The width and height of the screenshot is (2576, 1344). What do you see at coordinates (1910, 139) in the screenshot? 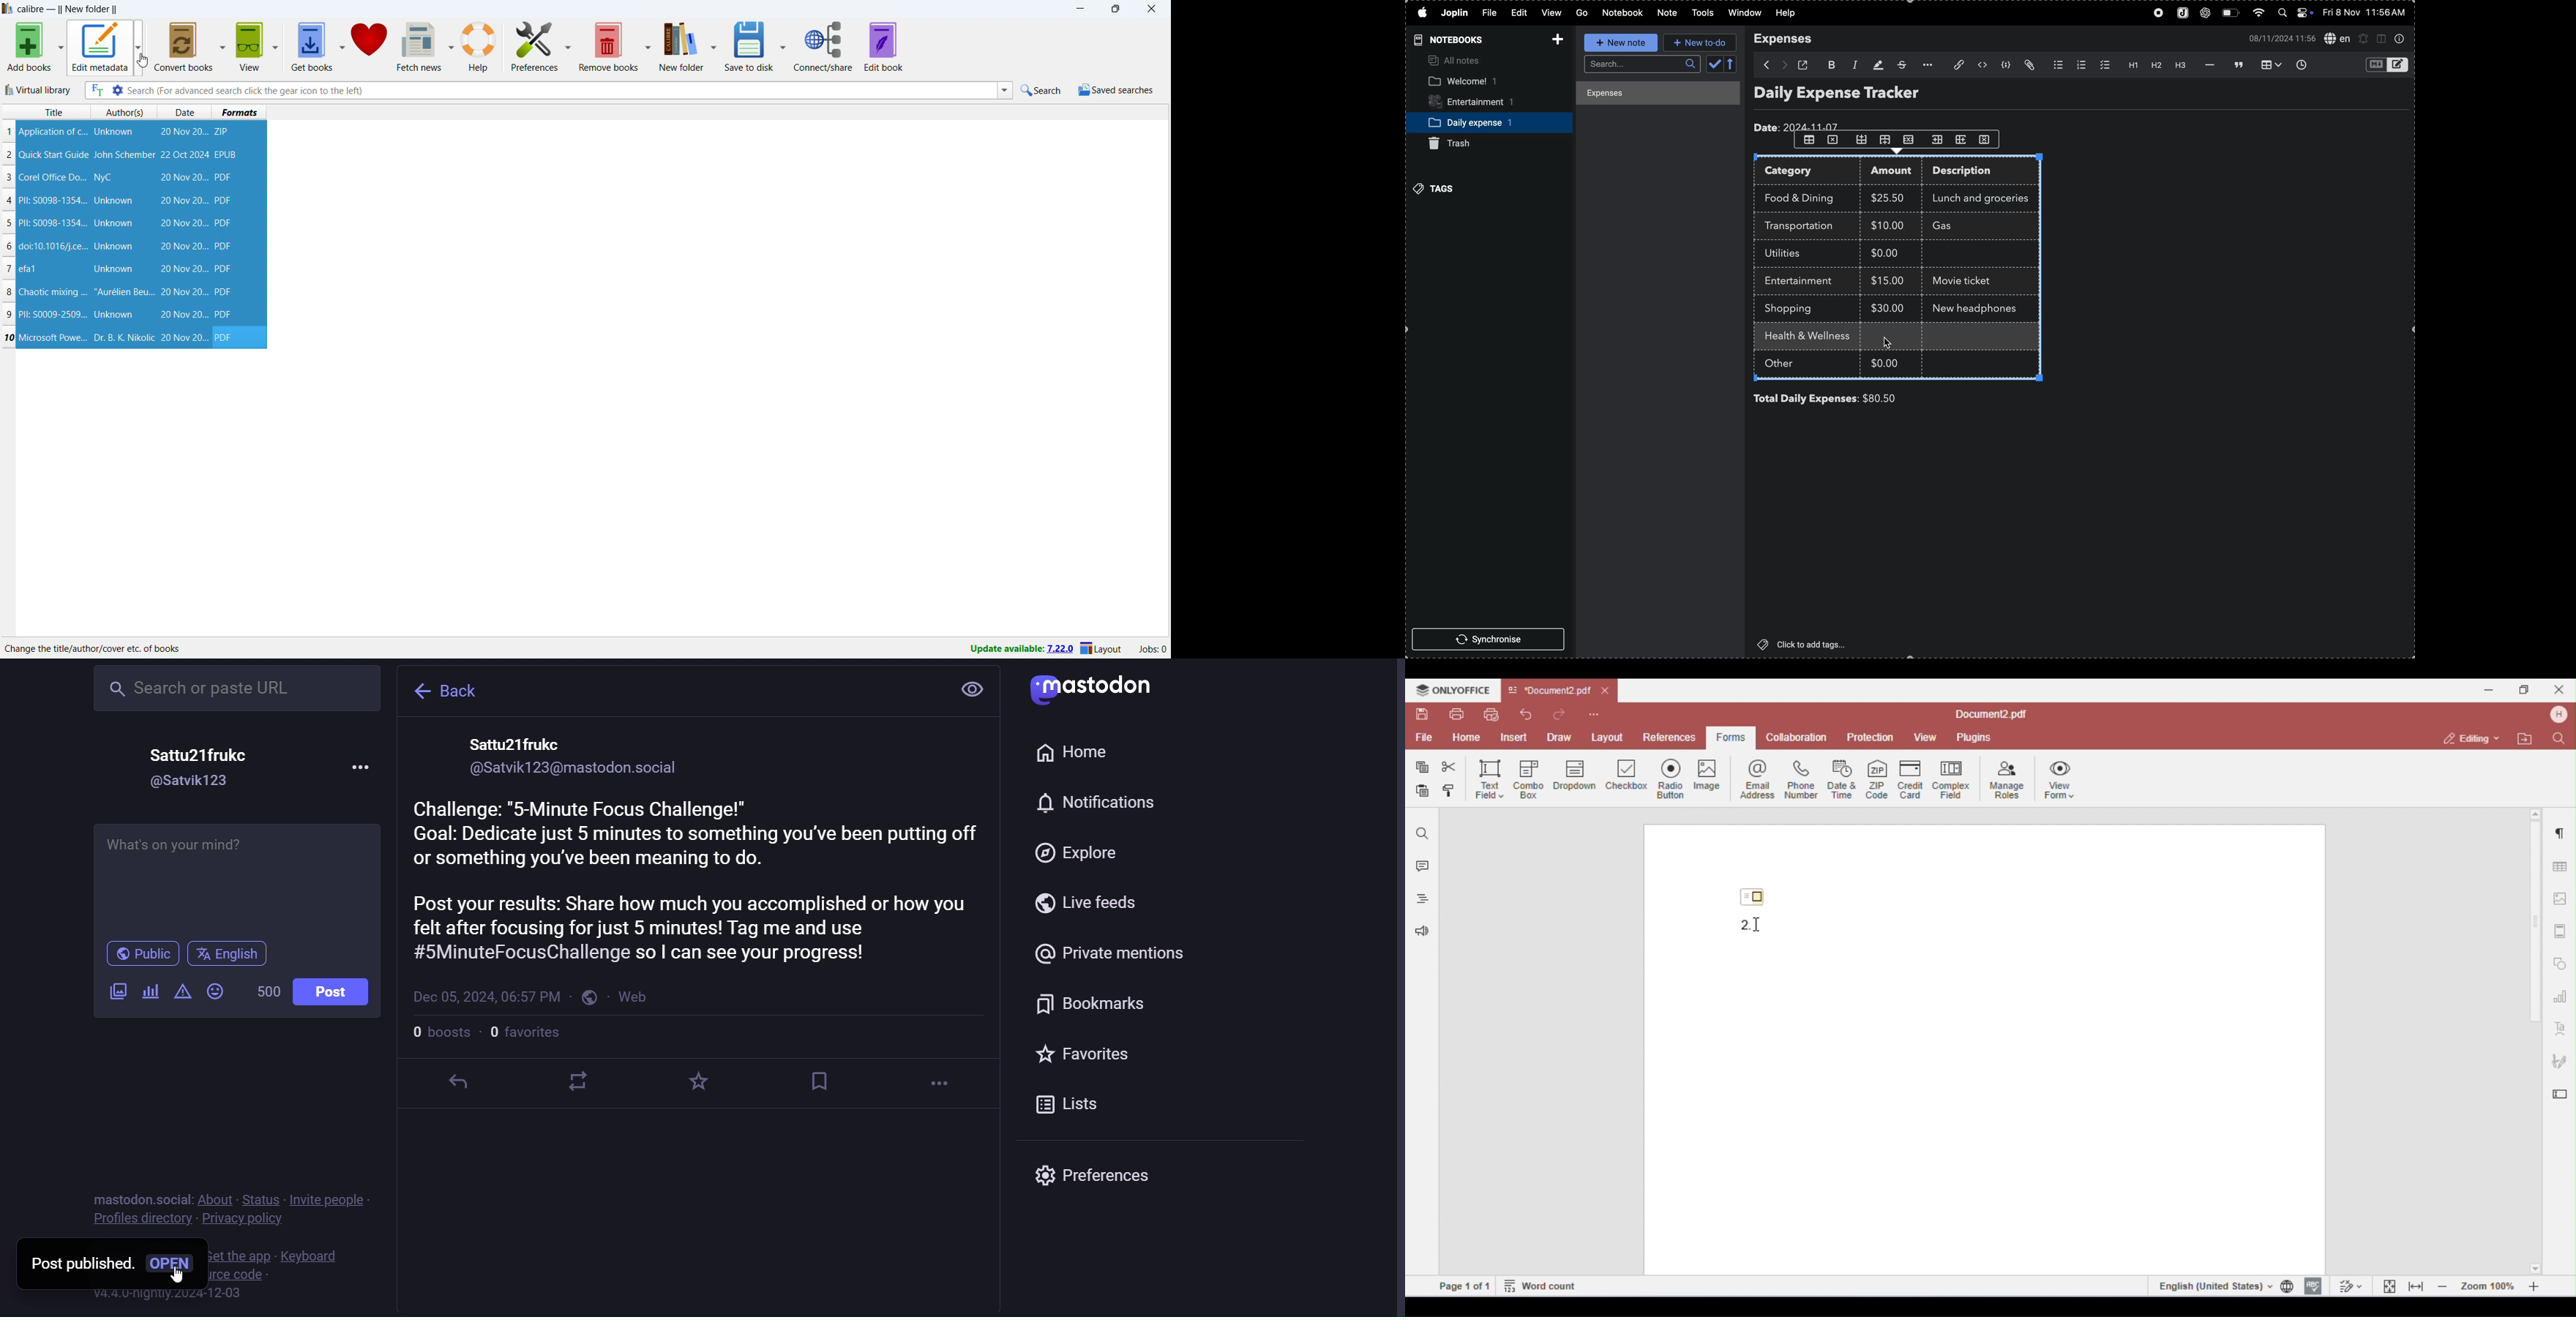
I see `close row` at bounding box center [1910, 139].